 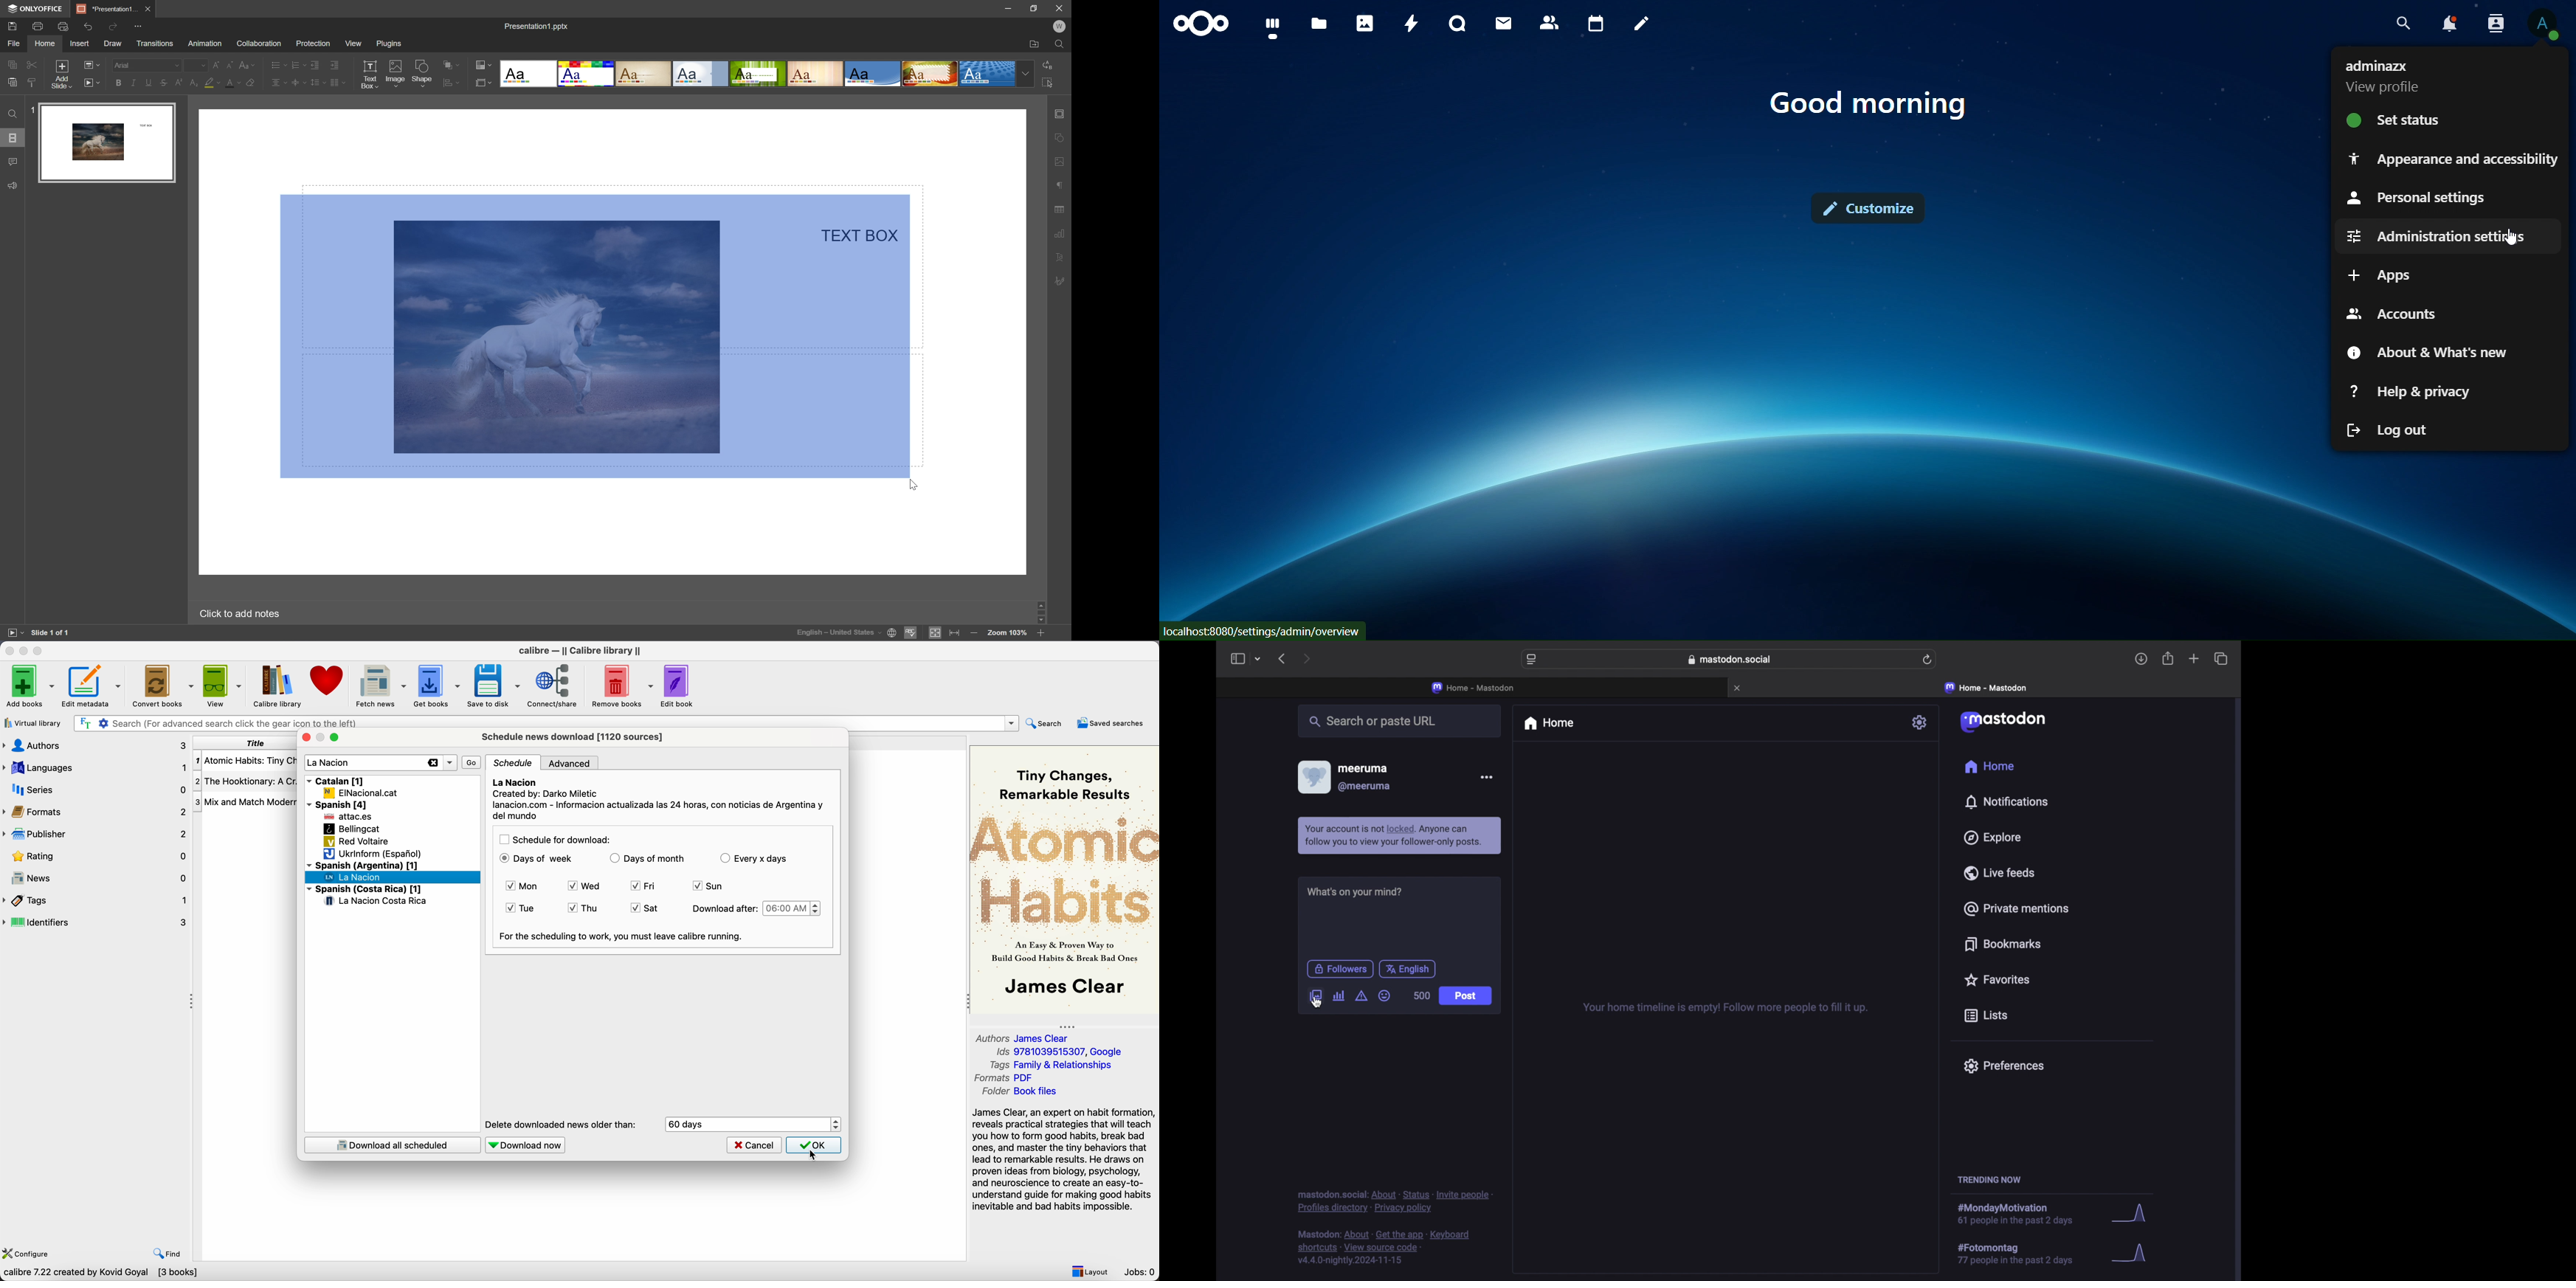 I want to click on file, so click(x=11, y=43).